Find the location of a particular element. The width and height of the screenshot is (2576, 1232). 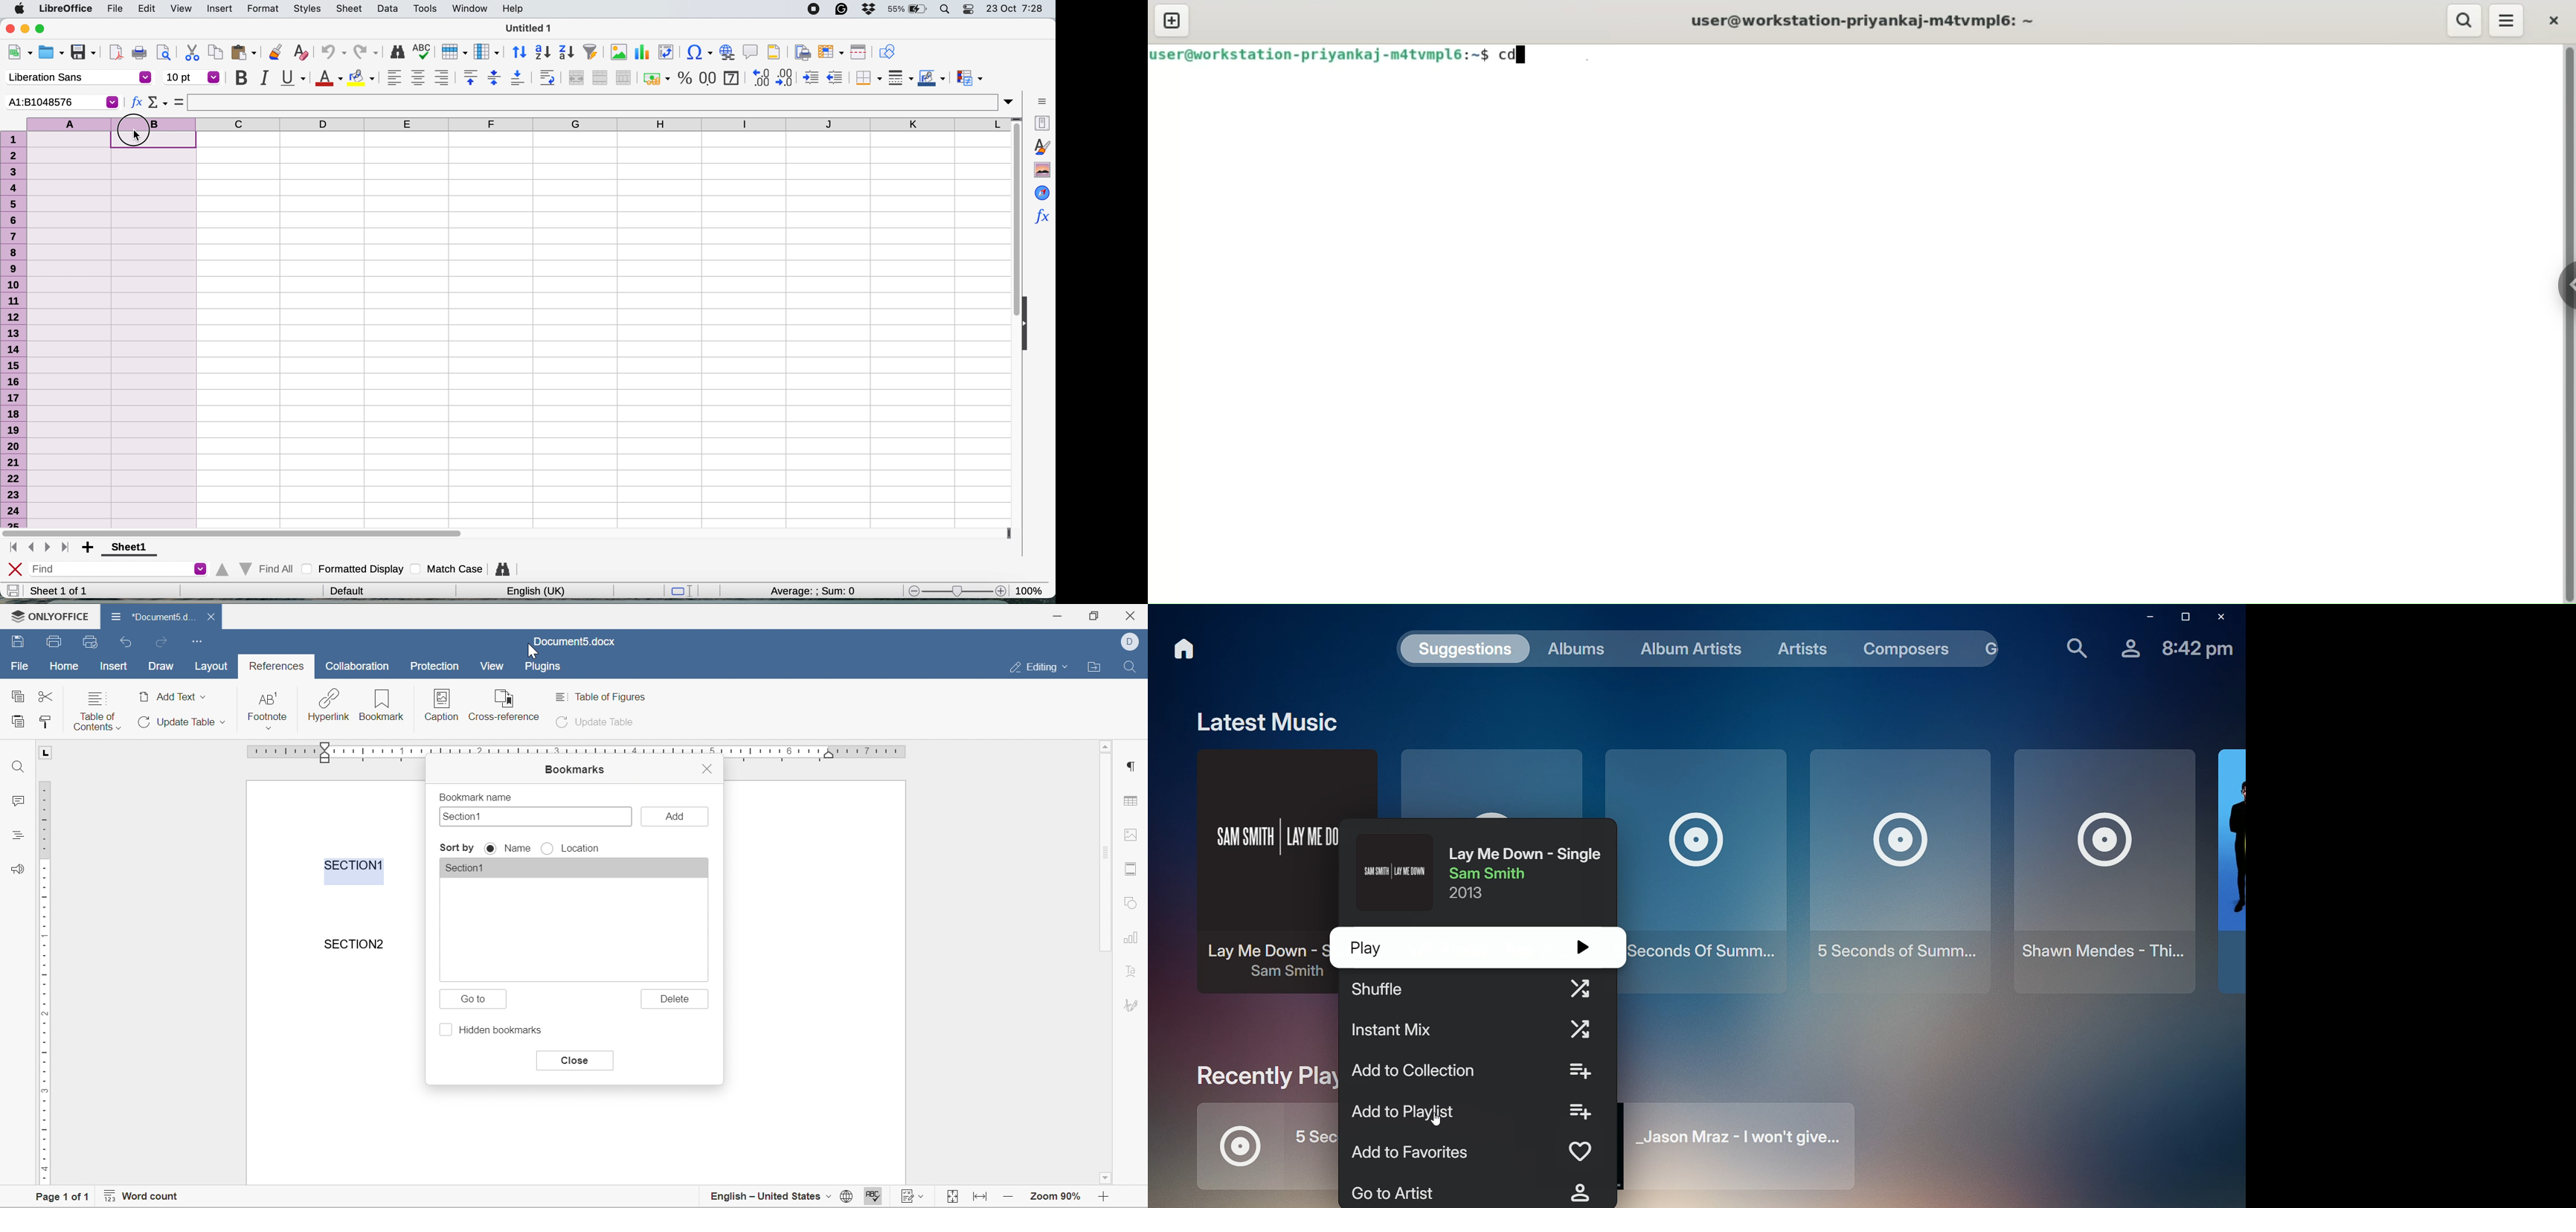

ruler is located at coordinates (43, 981).